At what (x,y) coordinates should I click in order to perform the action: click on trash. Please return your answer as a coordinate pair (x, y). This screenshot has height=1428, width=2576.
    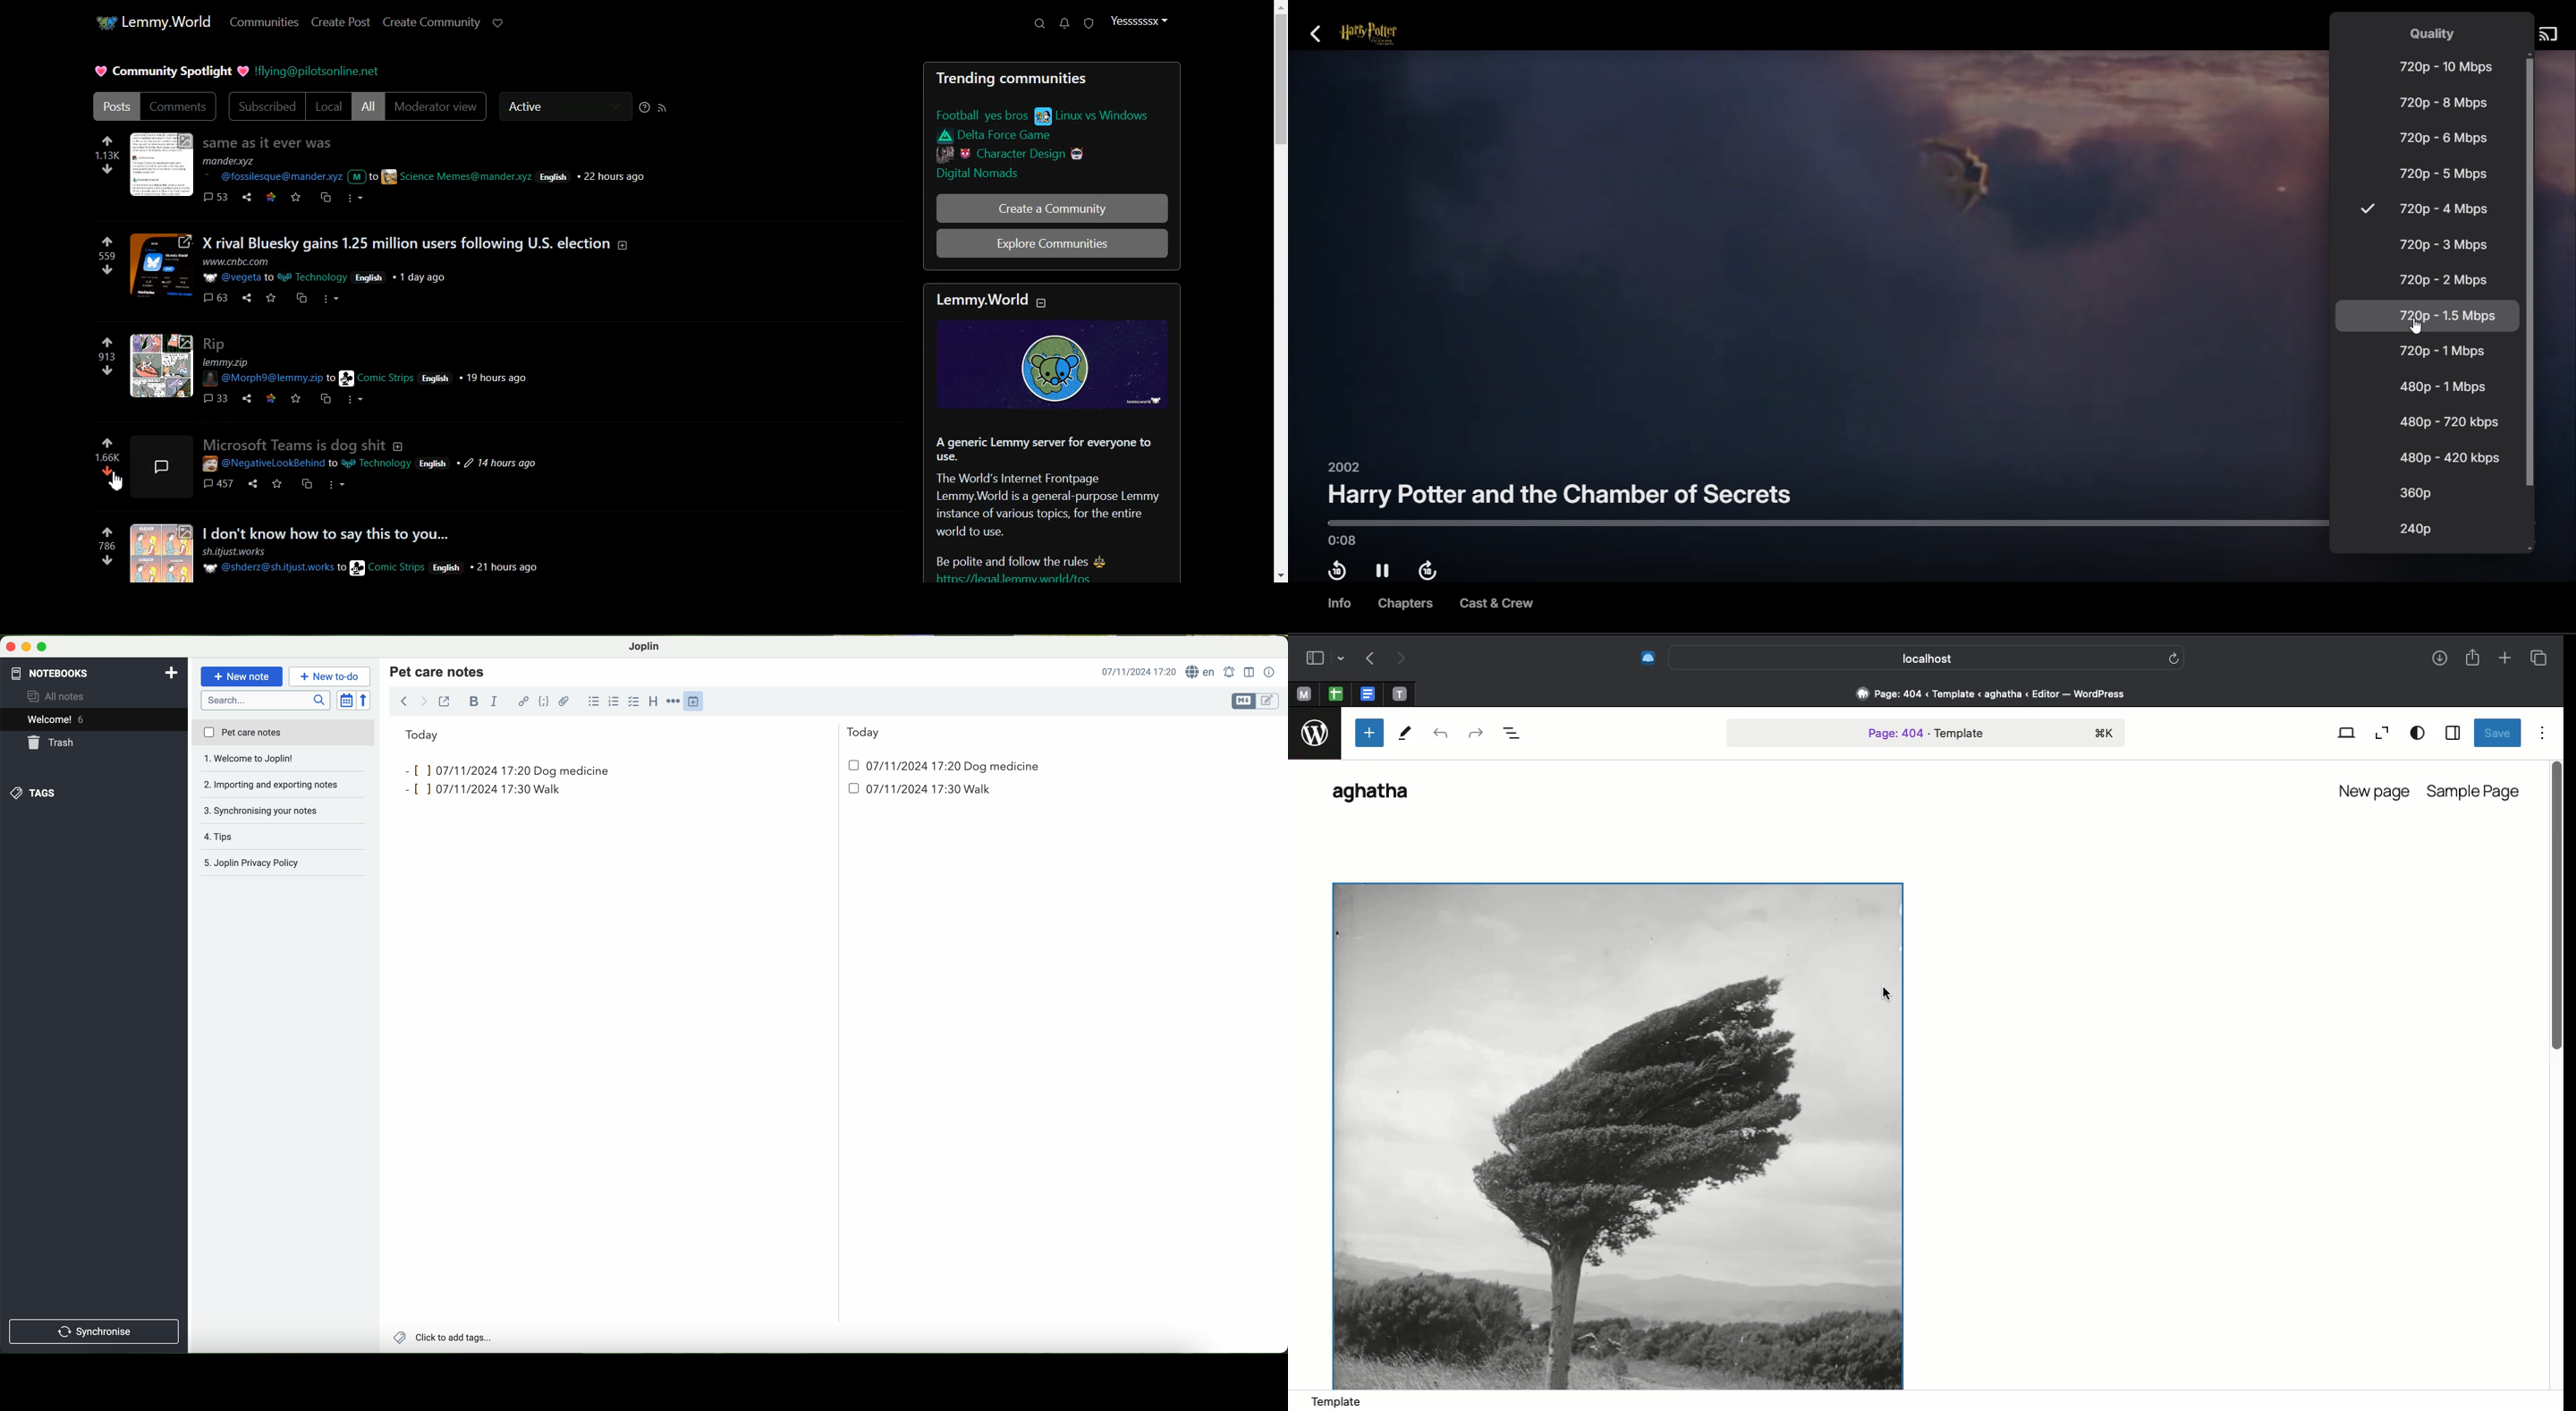
    Looking at the image, I should click on (51, 744).